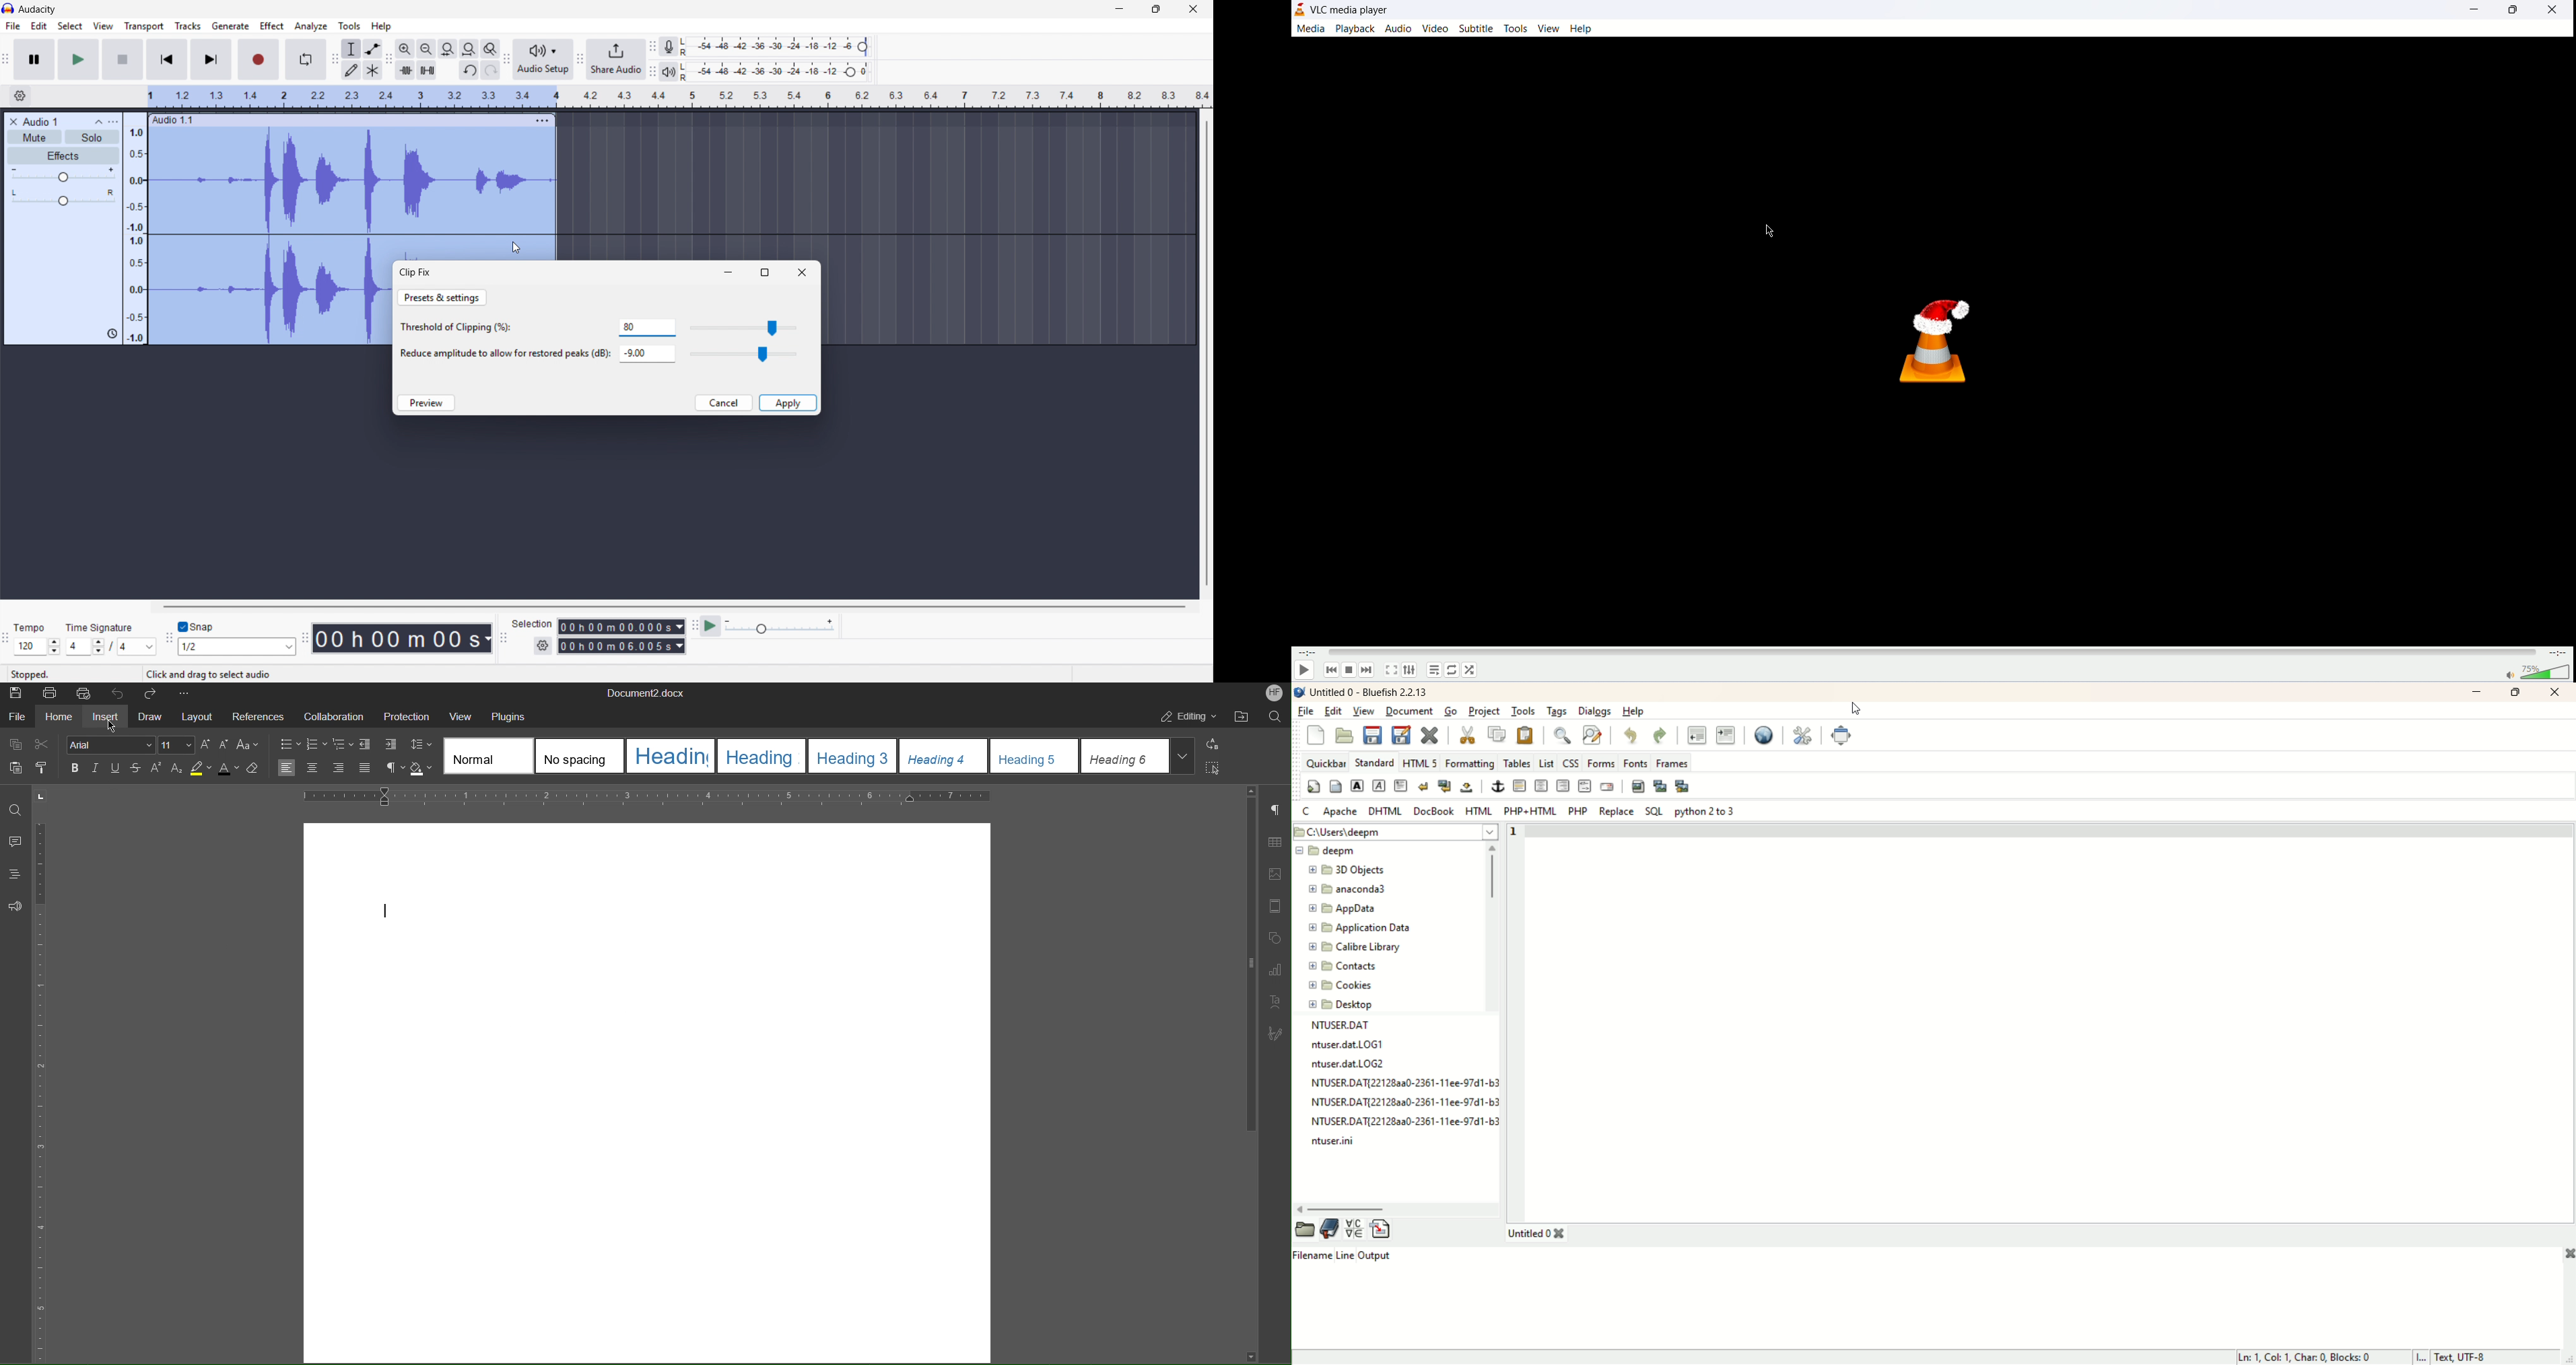 The image size is (2576, 1372). What do you see at coordinates (1244, 716) in the screenshot?
I see `Open File Location` at bounding box center [1244, 716].